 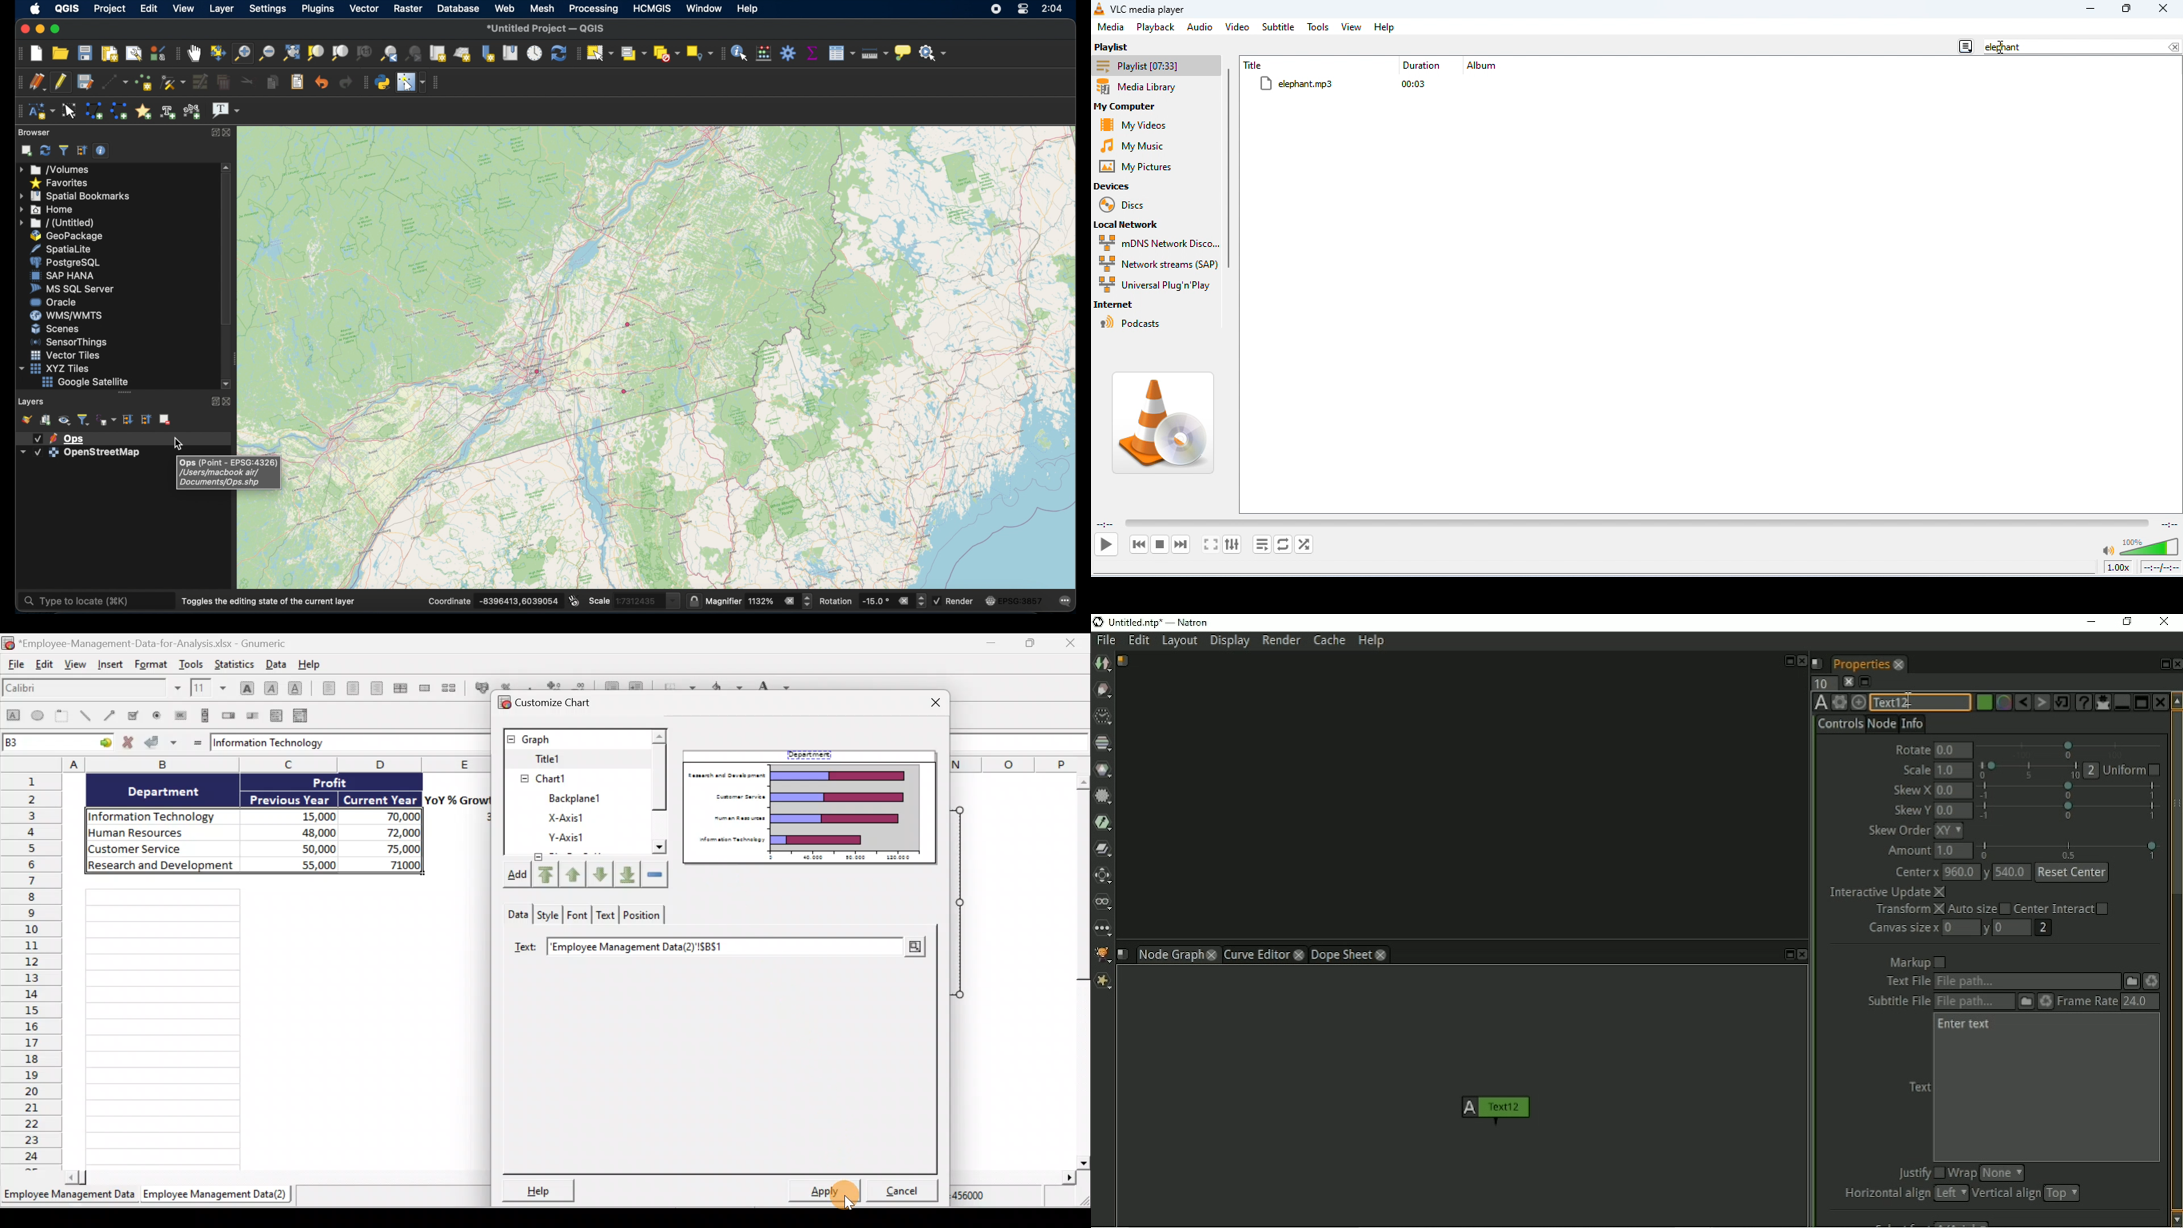 I want to click on google satellite, so click(x=85, y=382).